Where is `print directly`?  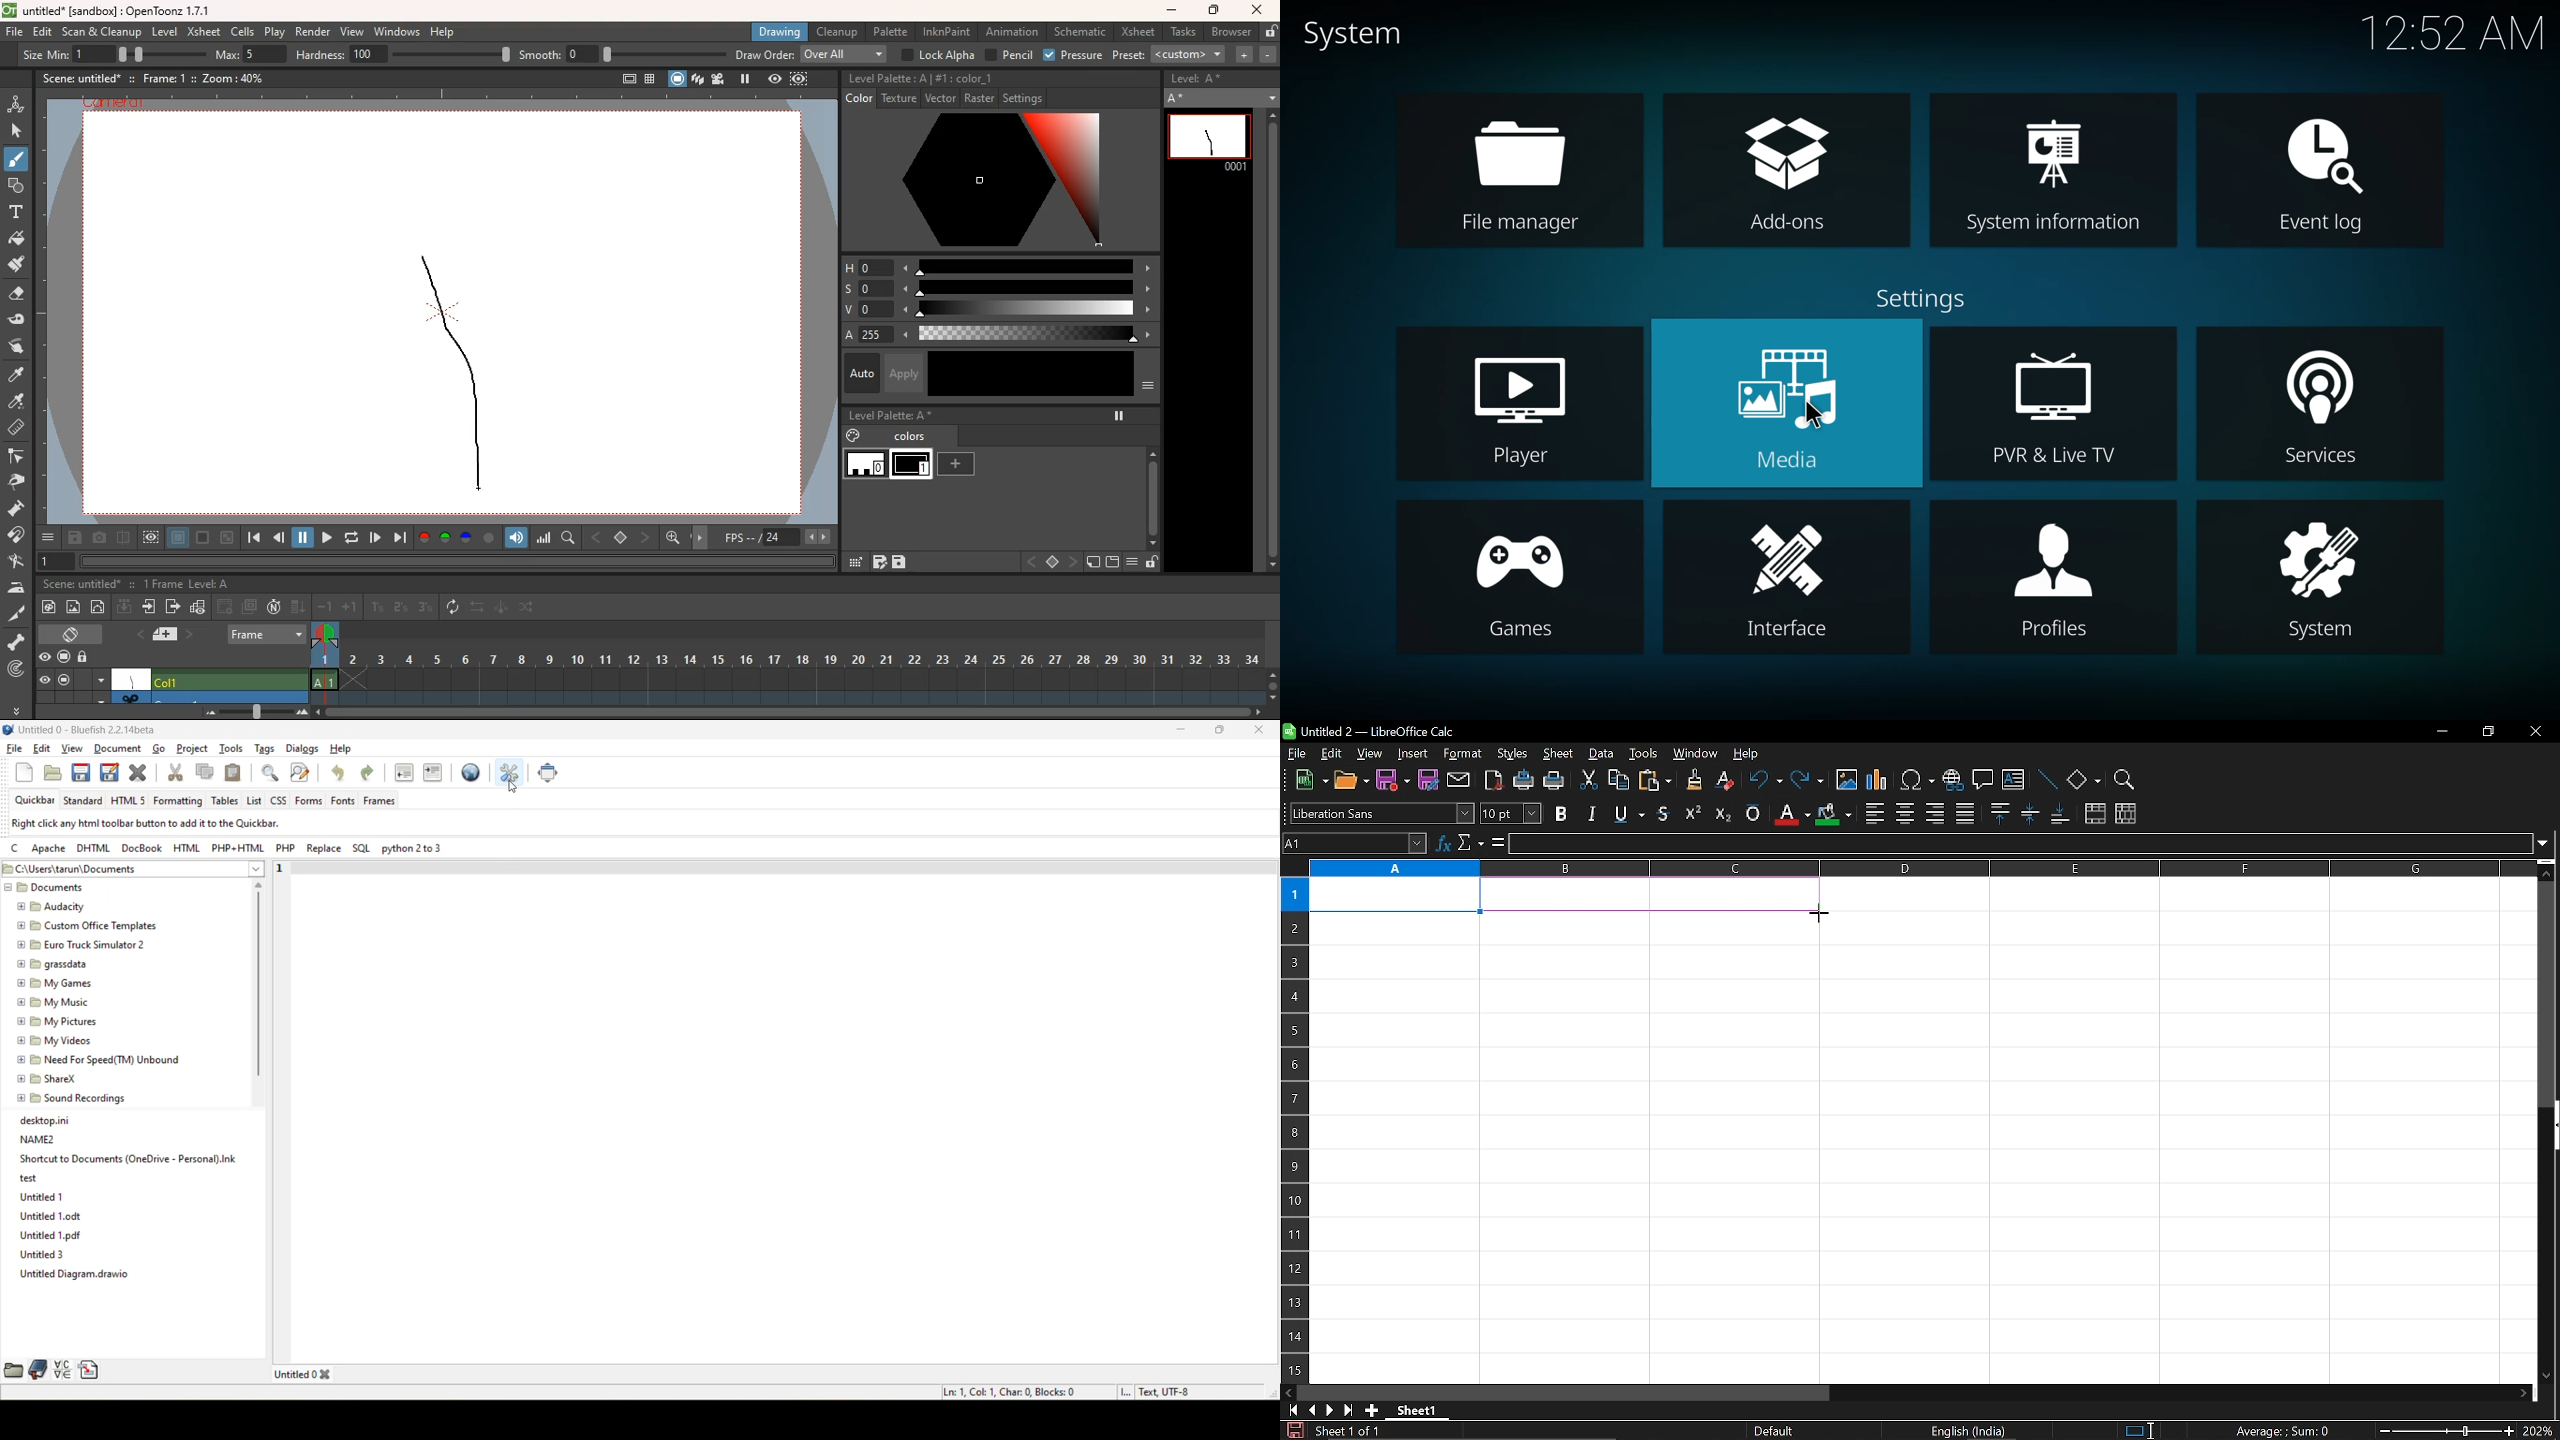 print directly is located at coordinates (1522, 781).